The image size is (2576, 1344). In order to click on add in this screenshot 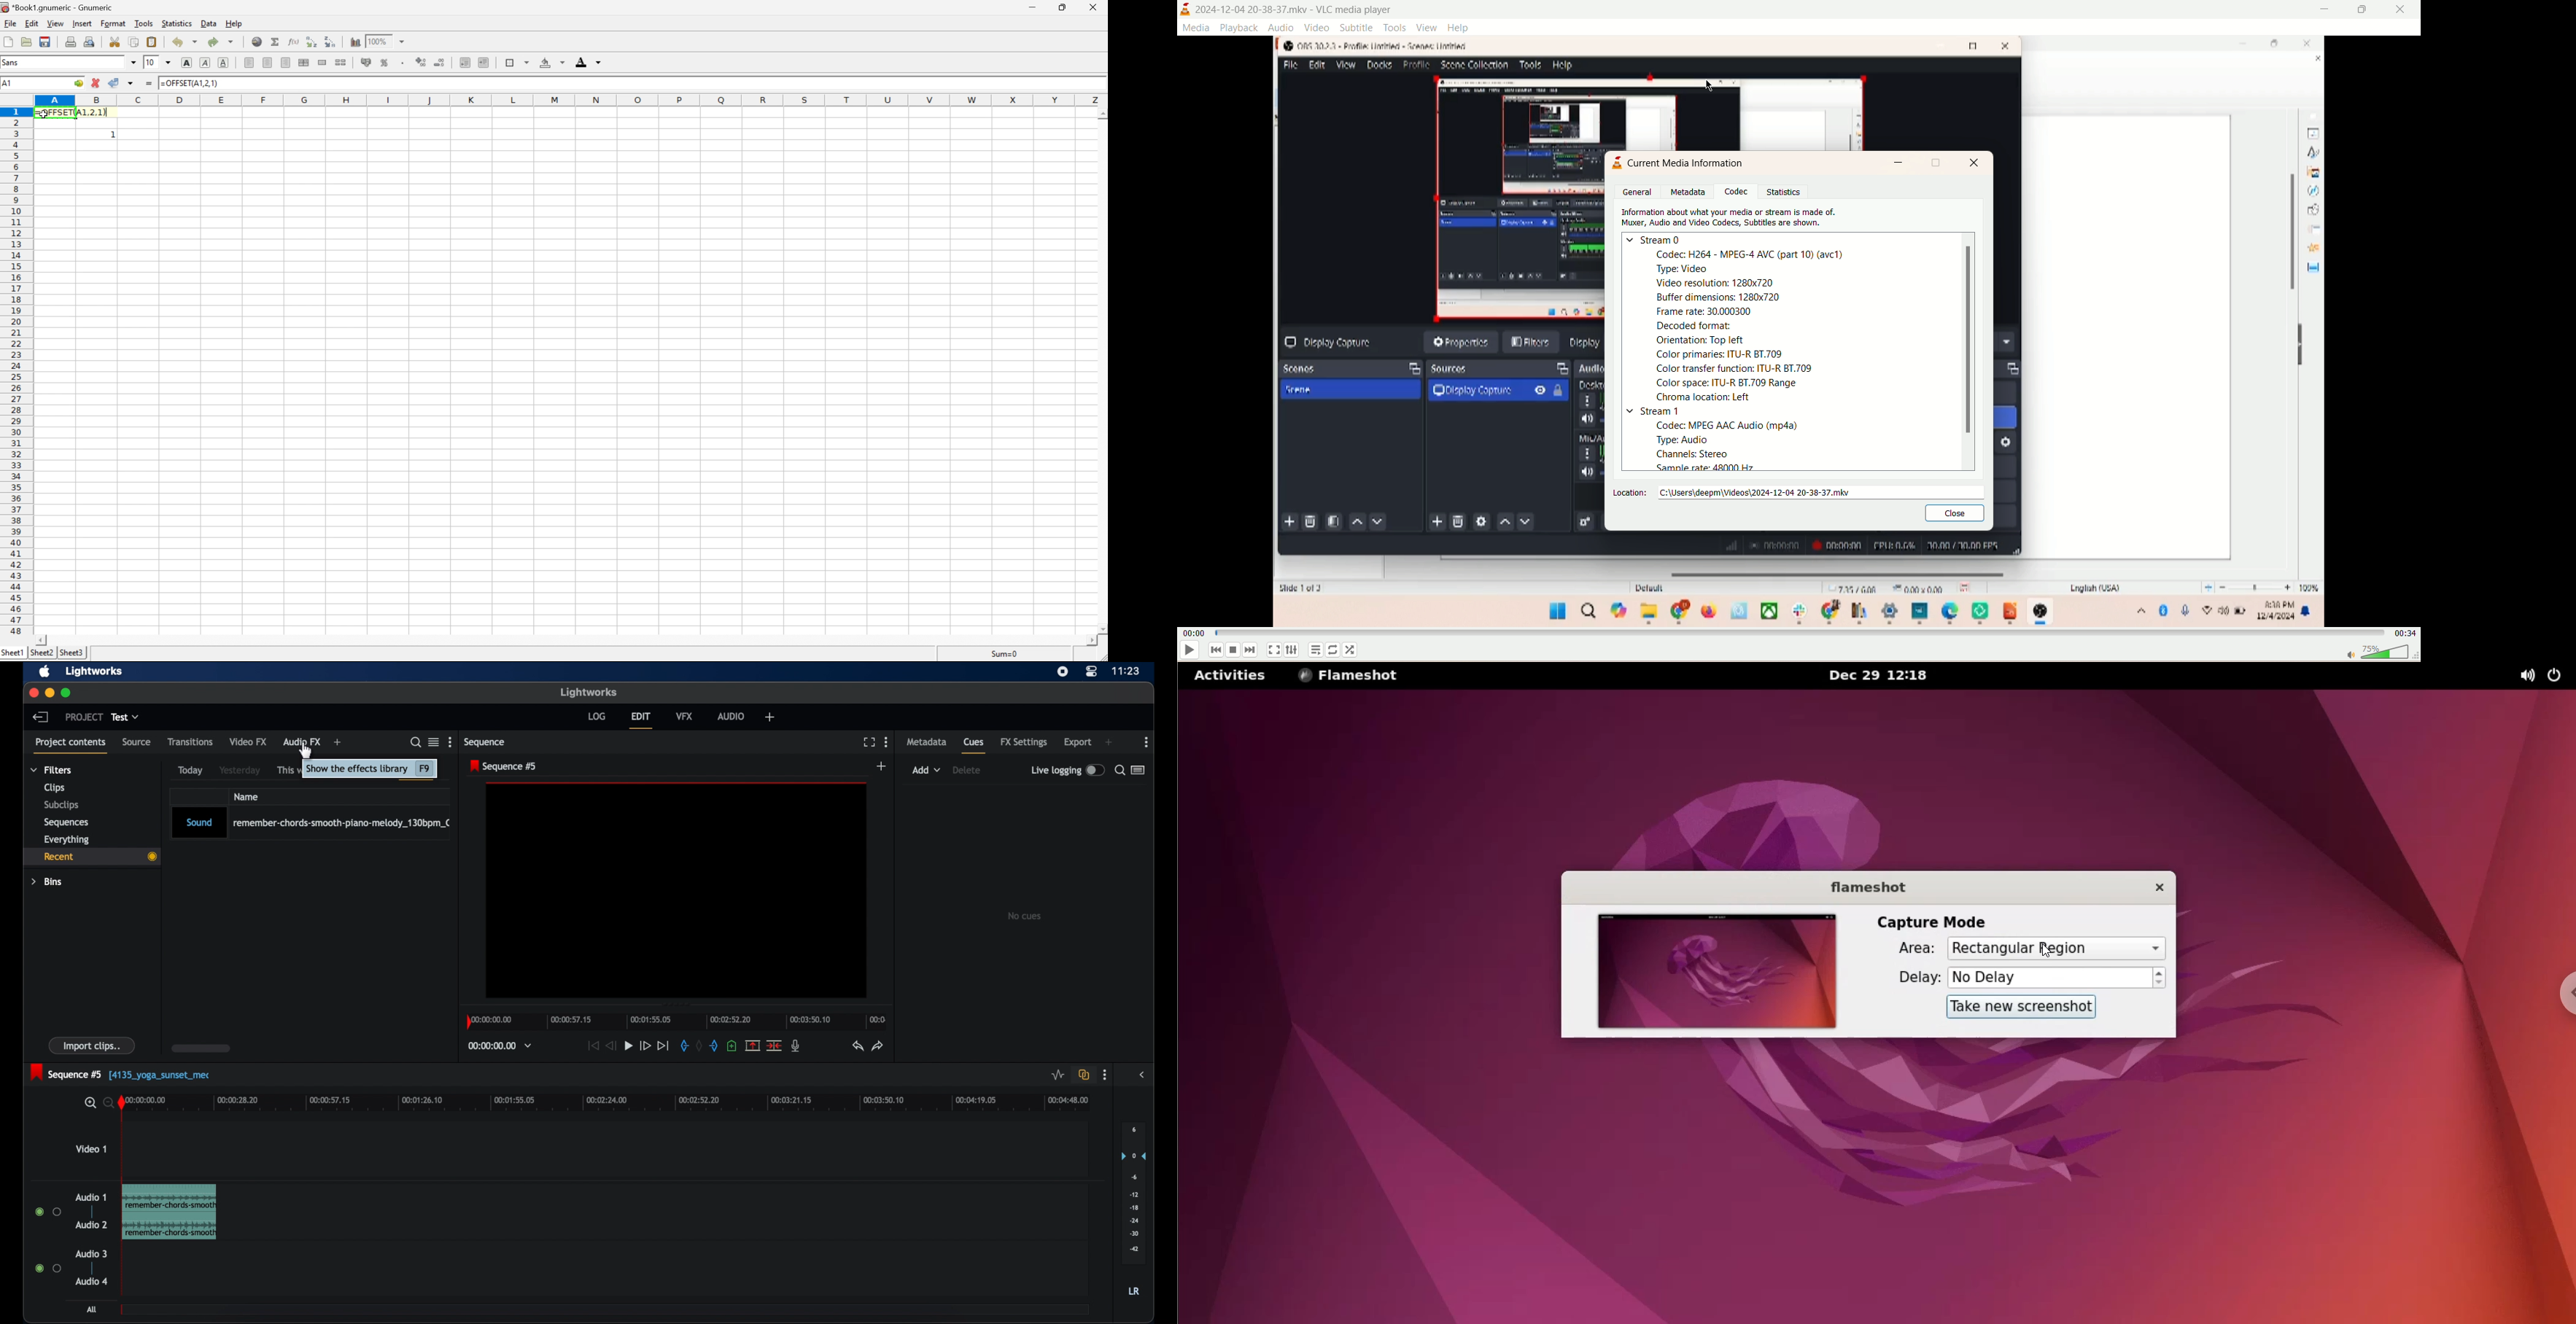, I will do `click(770, 717)`.